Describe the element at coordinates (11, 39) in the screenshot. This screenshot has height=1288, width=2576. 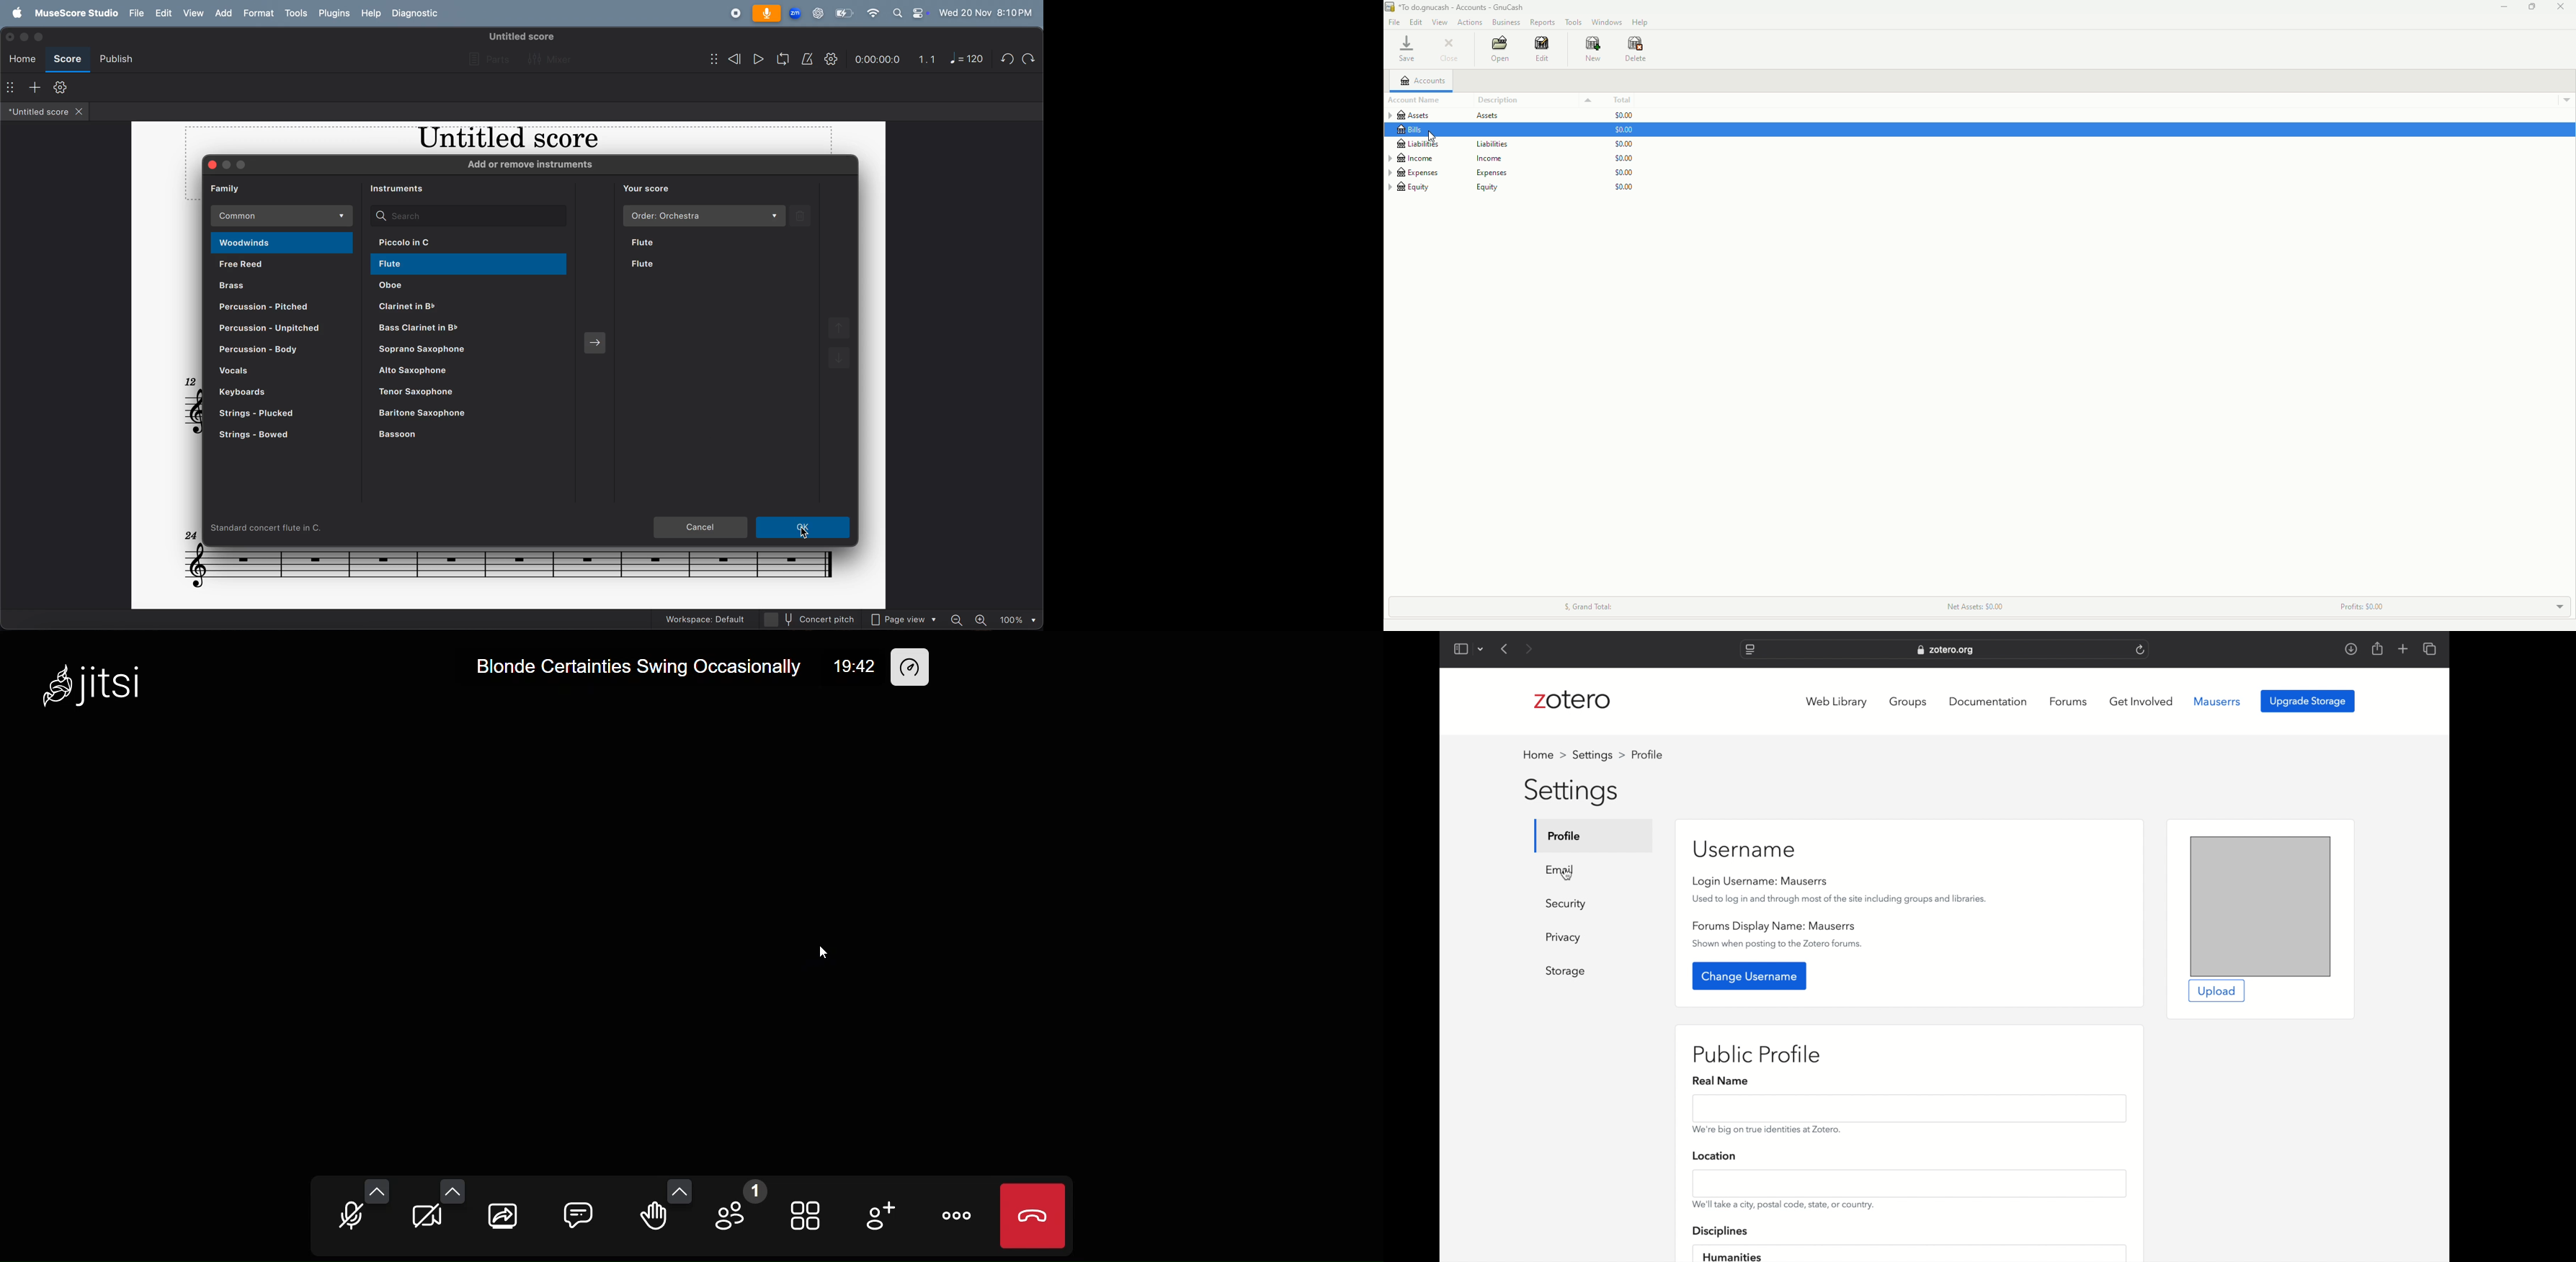
I see `close` at that location.